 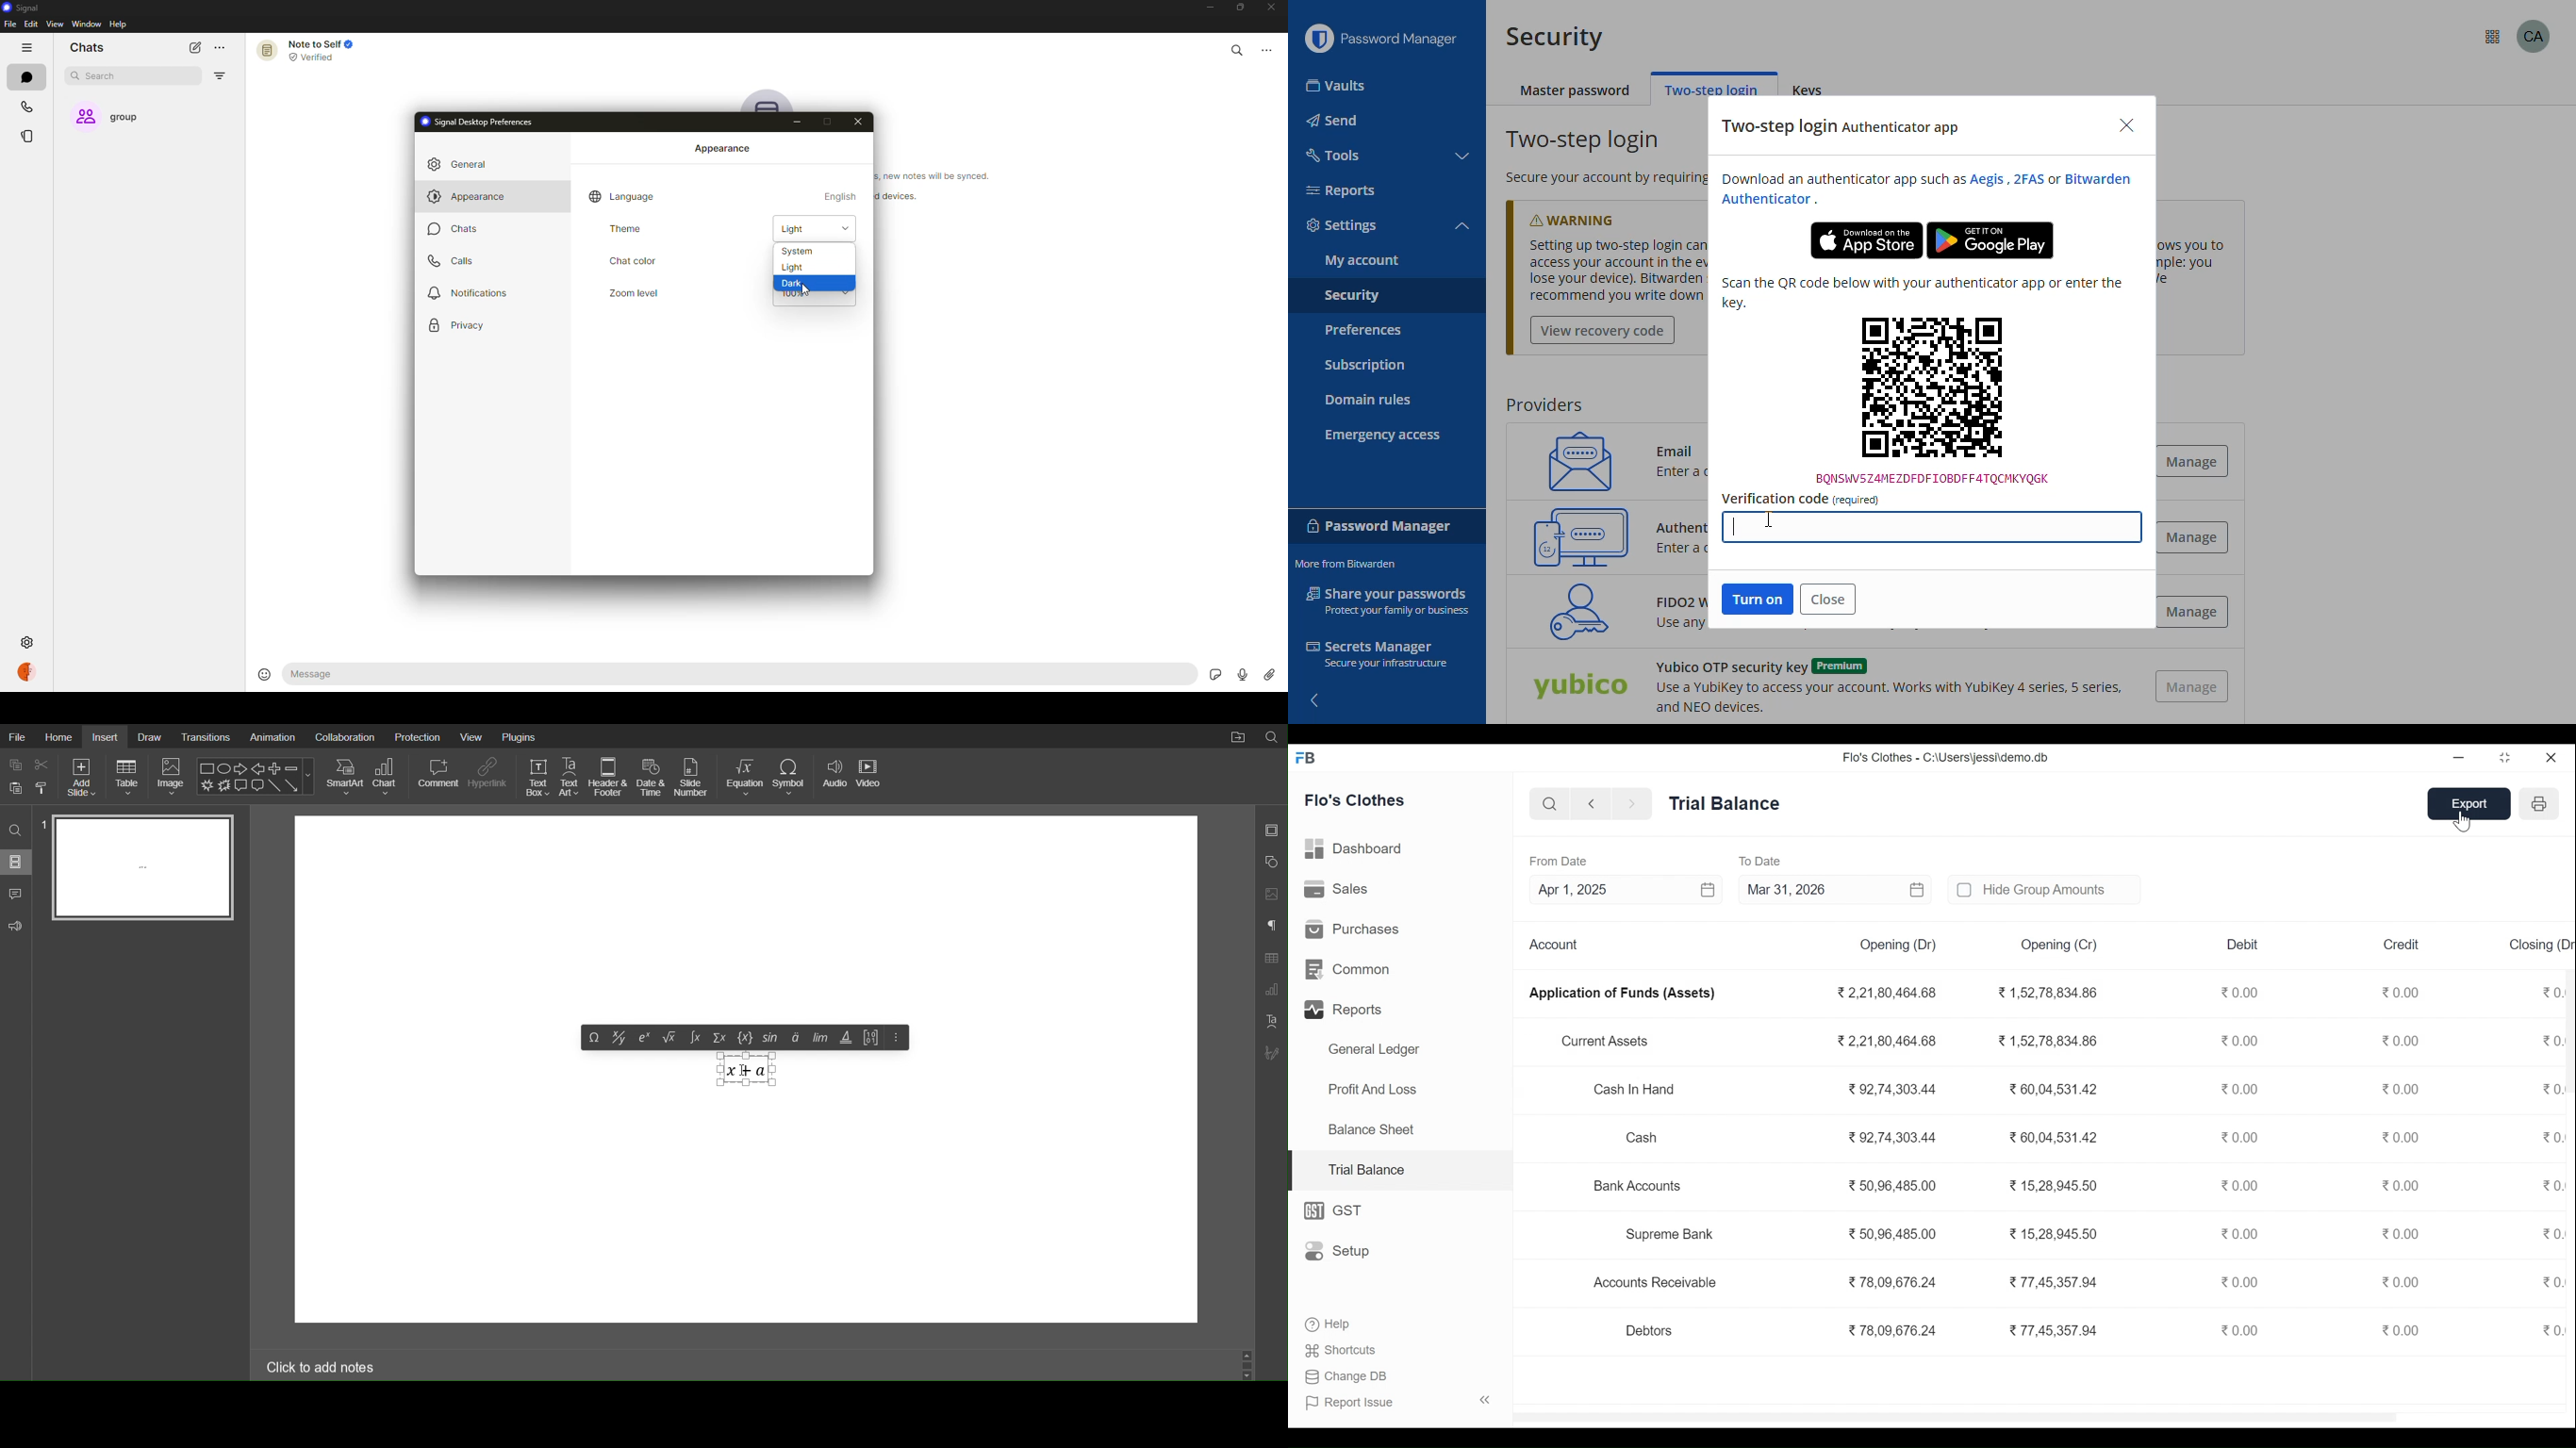 What do you see at coordinates (2055, 1233) in the screenshot?
I see `15,28,945.50` at bounding box center [2055, 1233].